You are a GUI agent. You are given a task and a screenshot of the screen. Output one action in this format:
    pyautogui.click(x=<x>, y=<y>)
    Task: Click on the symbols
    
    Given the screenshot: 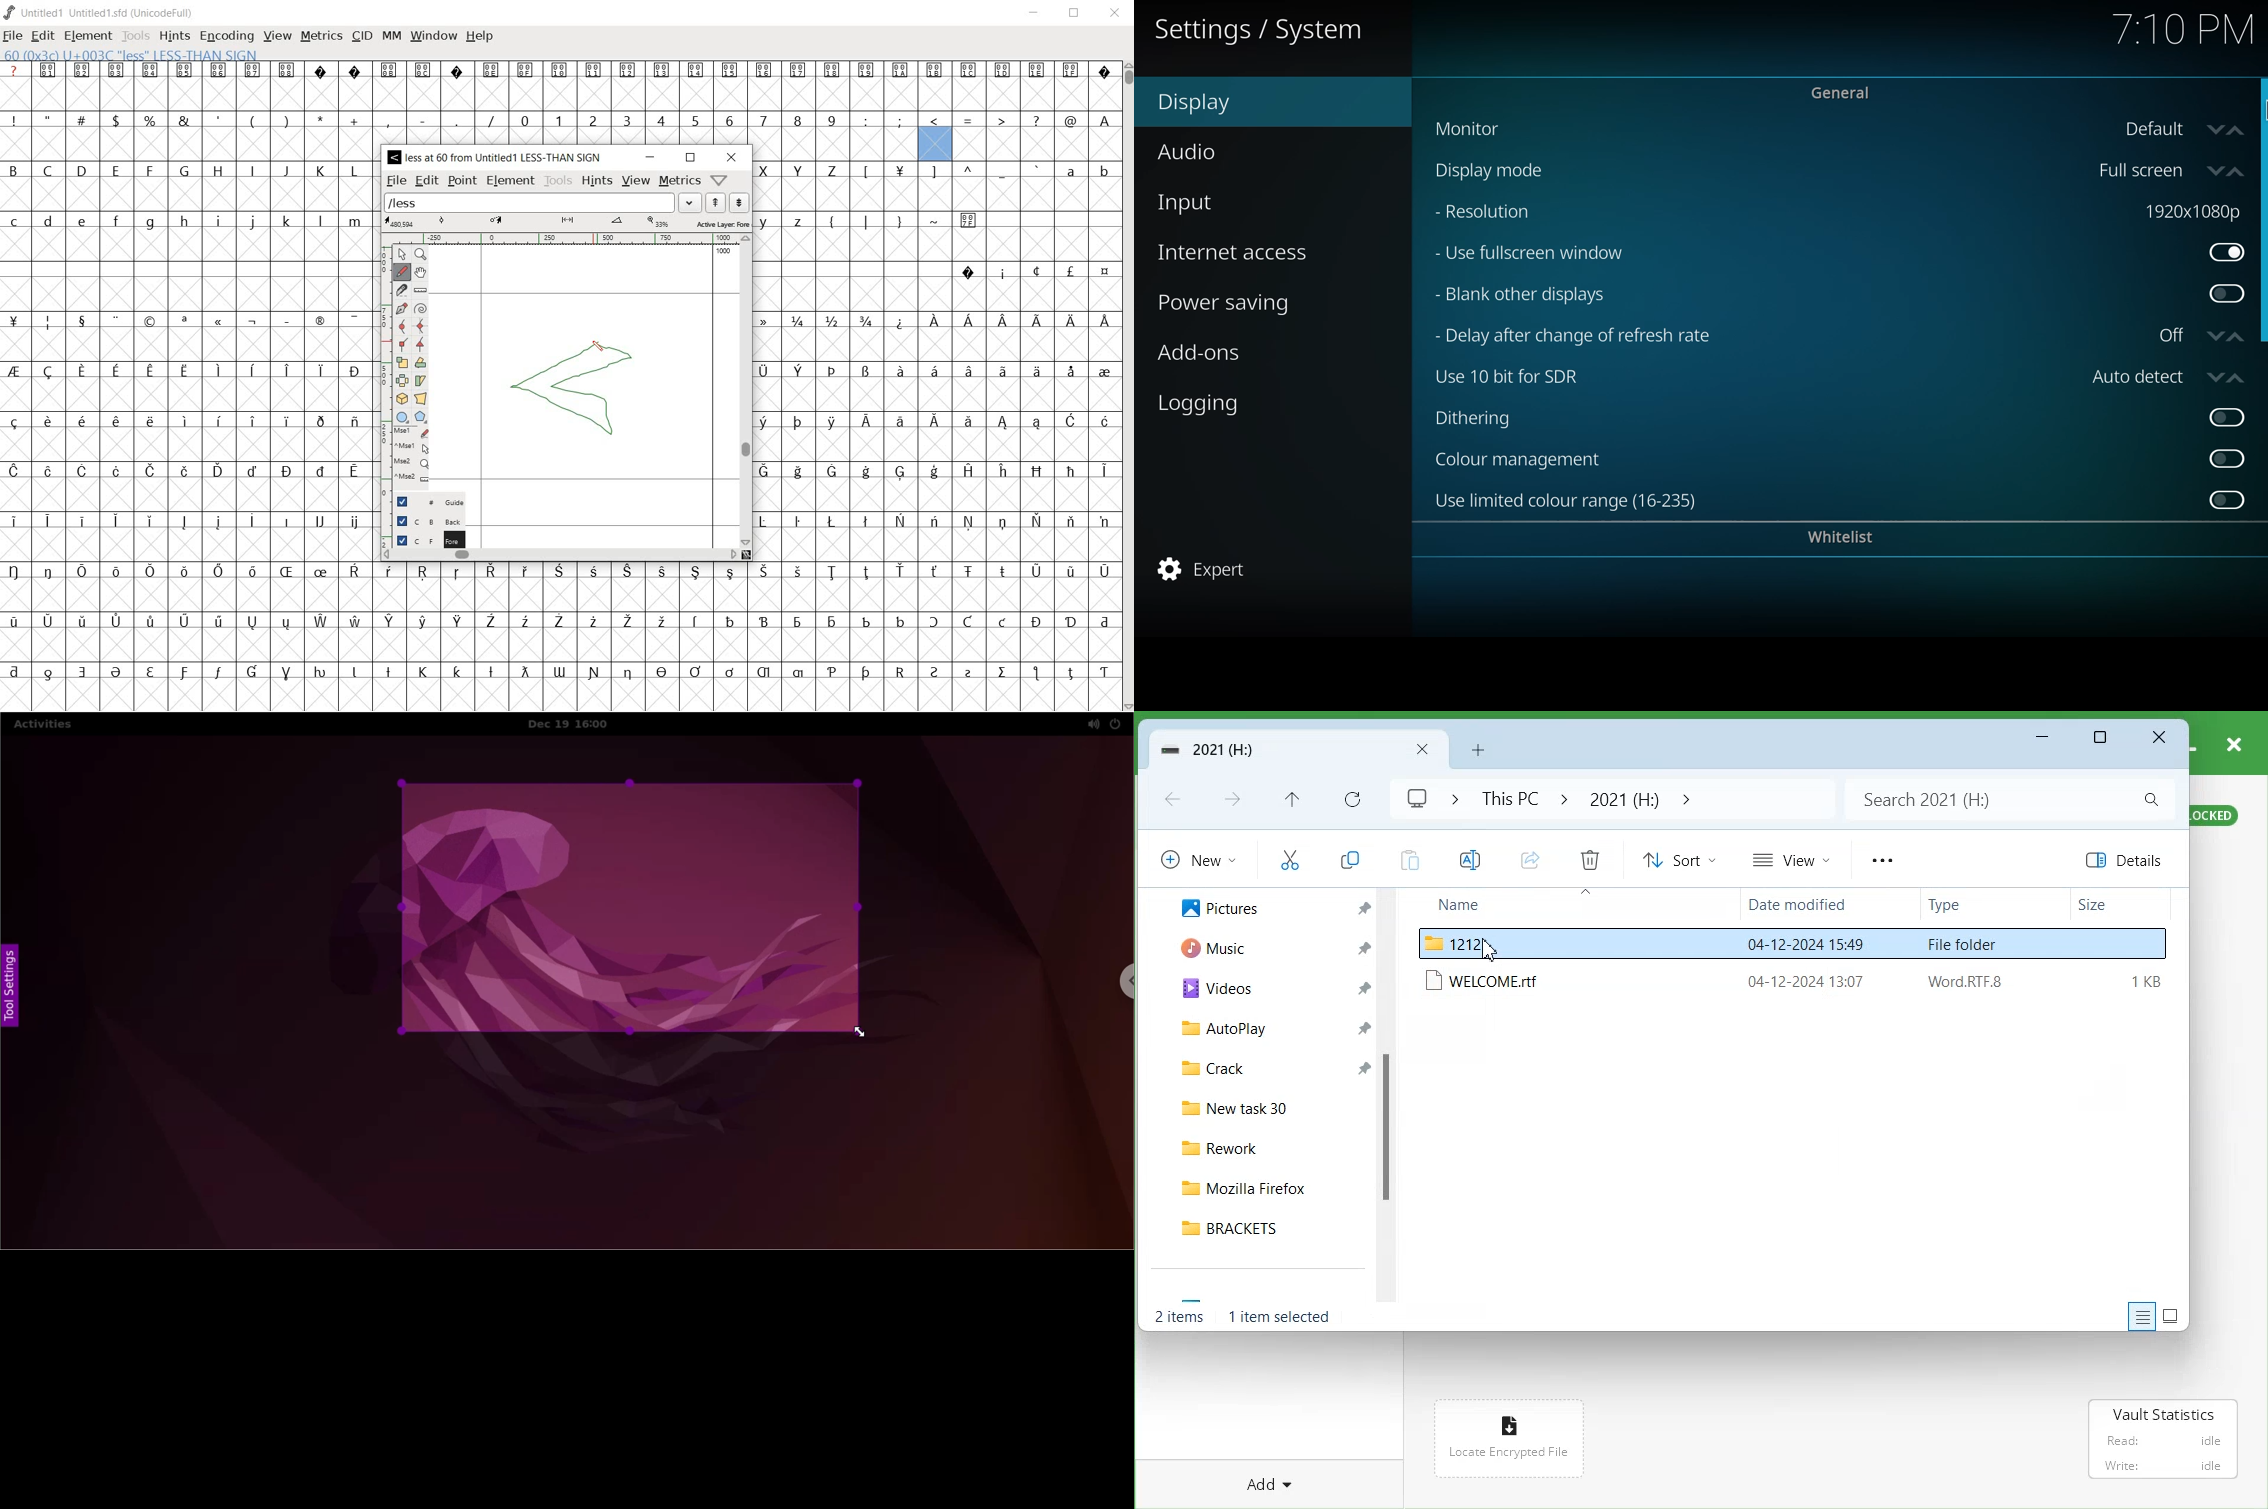 What is the action you would take?
    pyautogui.click(x=193, y=319)
    